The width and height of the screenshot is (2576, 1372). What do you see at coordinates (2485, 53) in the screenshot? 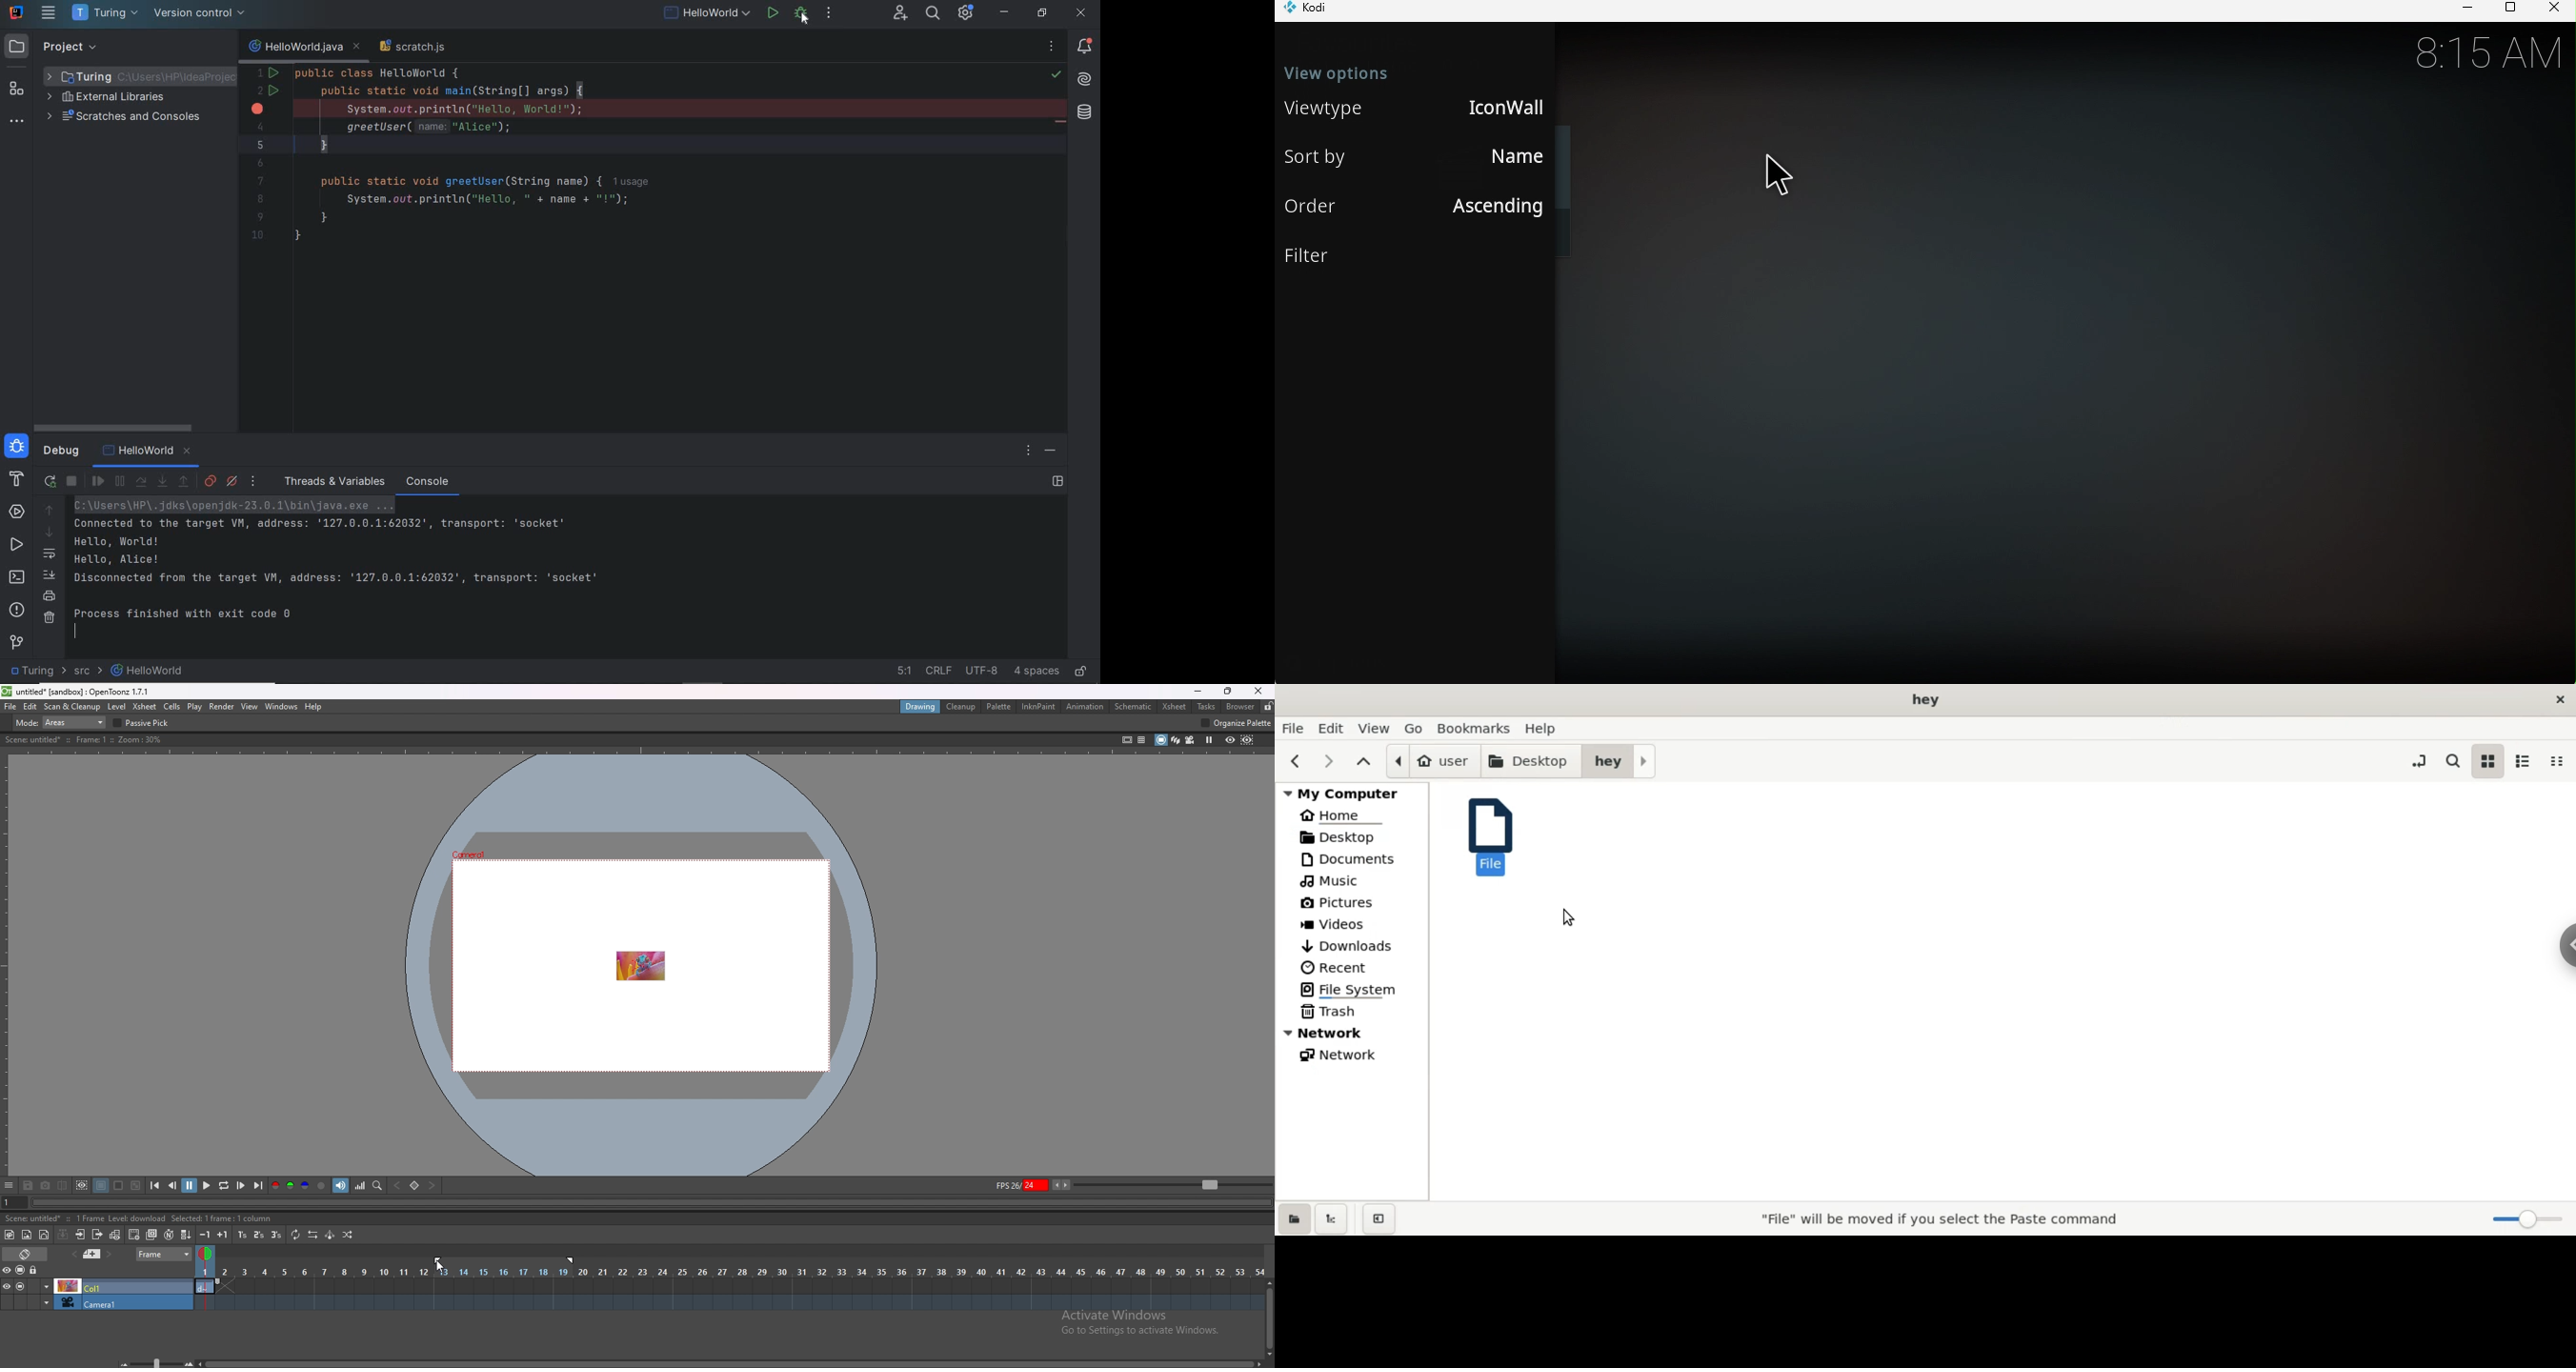
I see `8:15 am` at bounding box center [2485, 53].